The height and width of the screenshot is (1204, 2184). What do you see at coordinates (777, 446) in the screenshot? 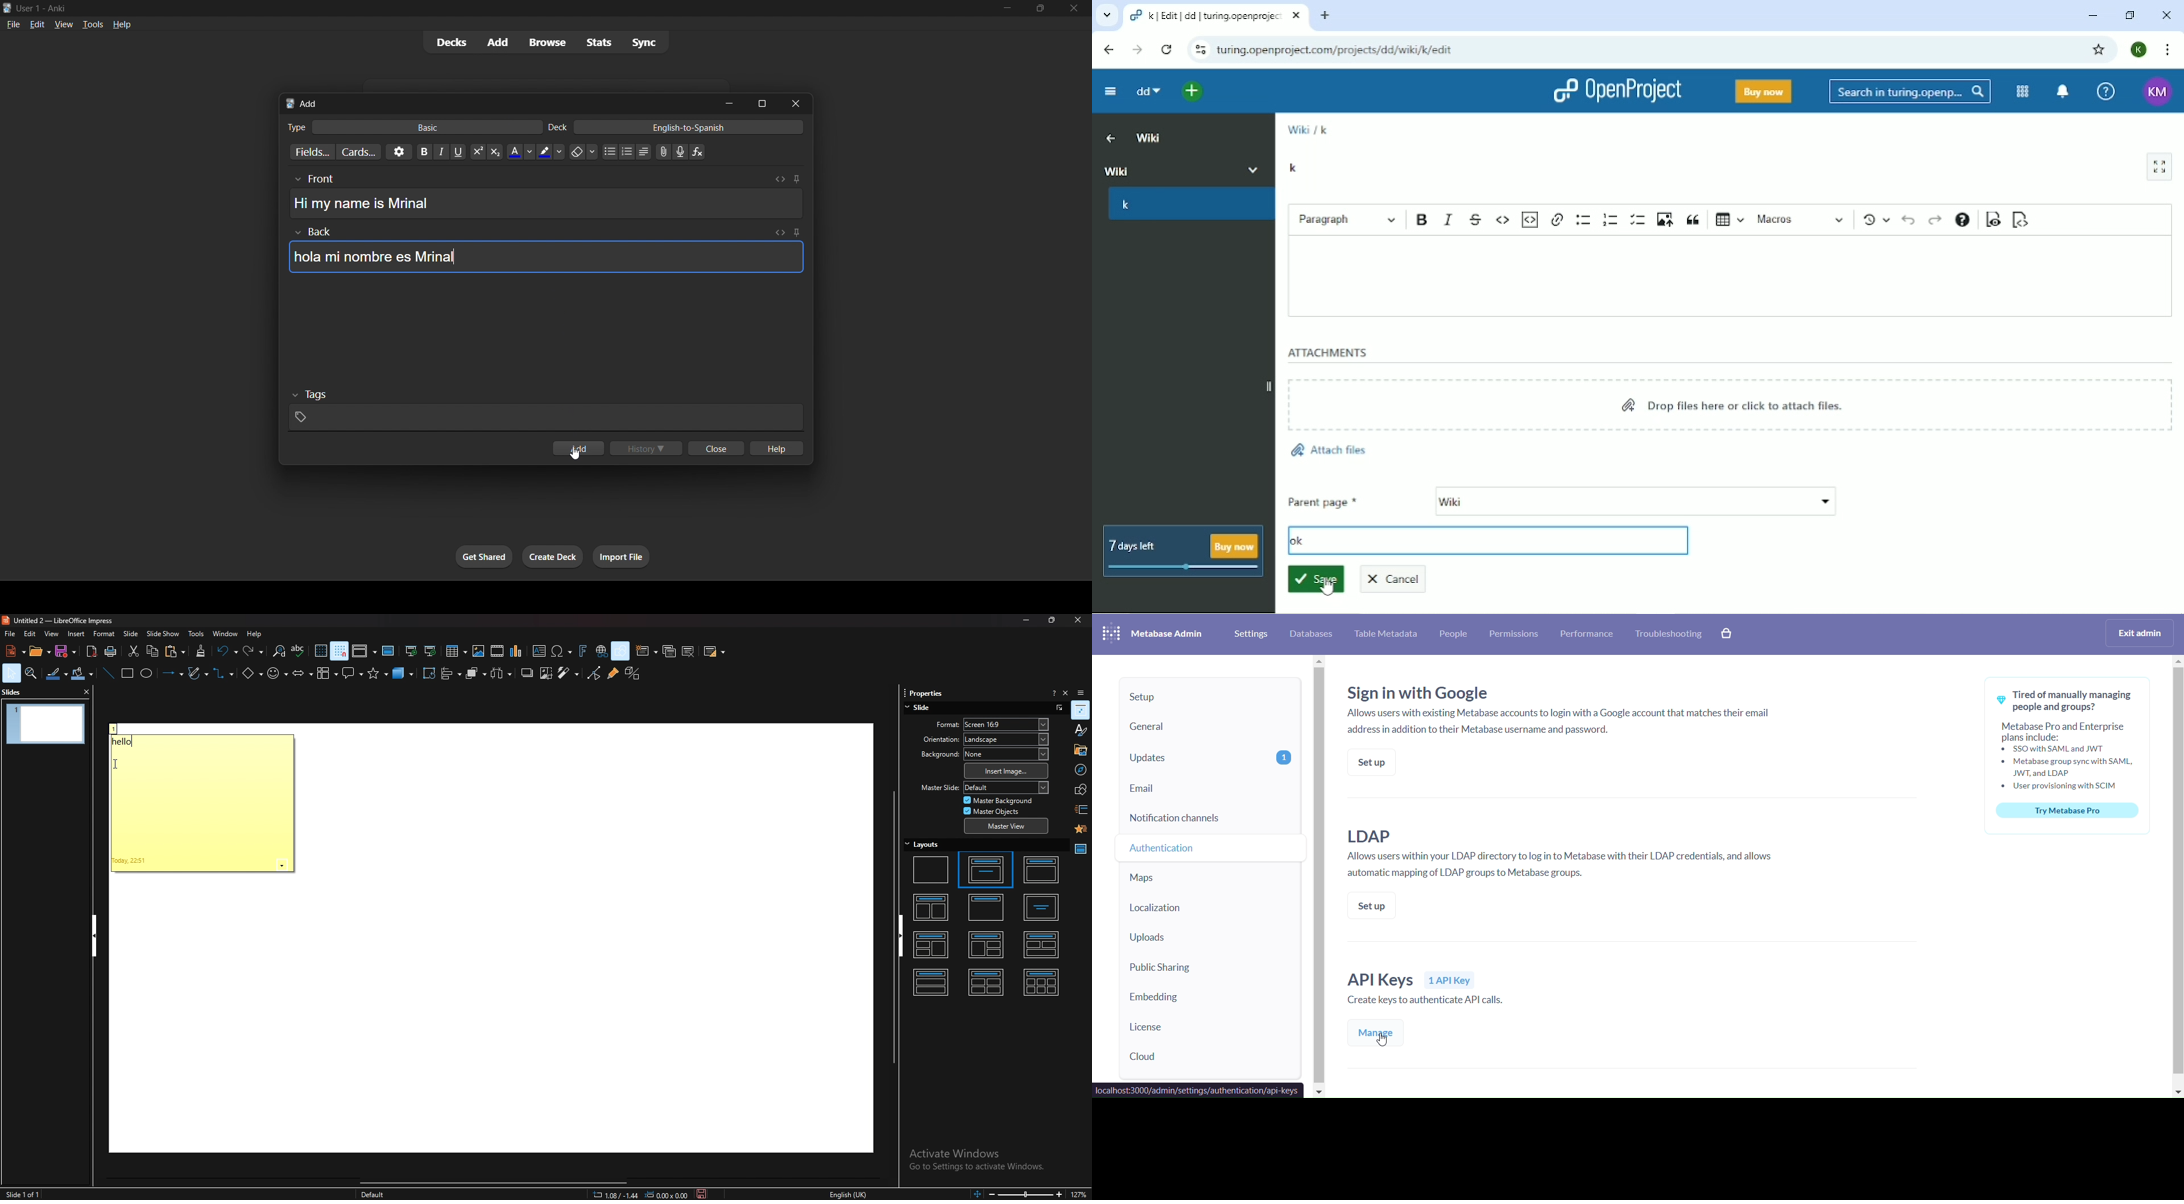
I see `help` at bounding box center [777, 446].